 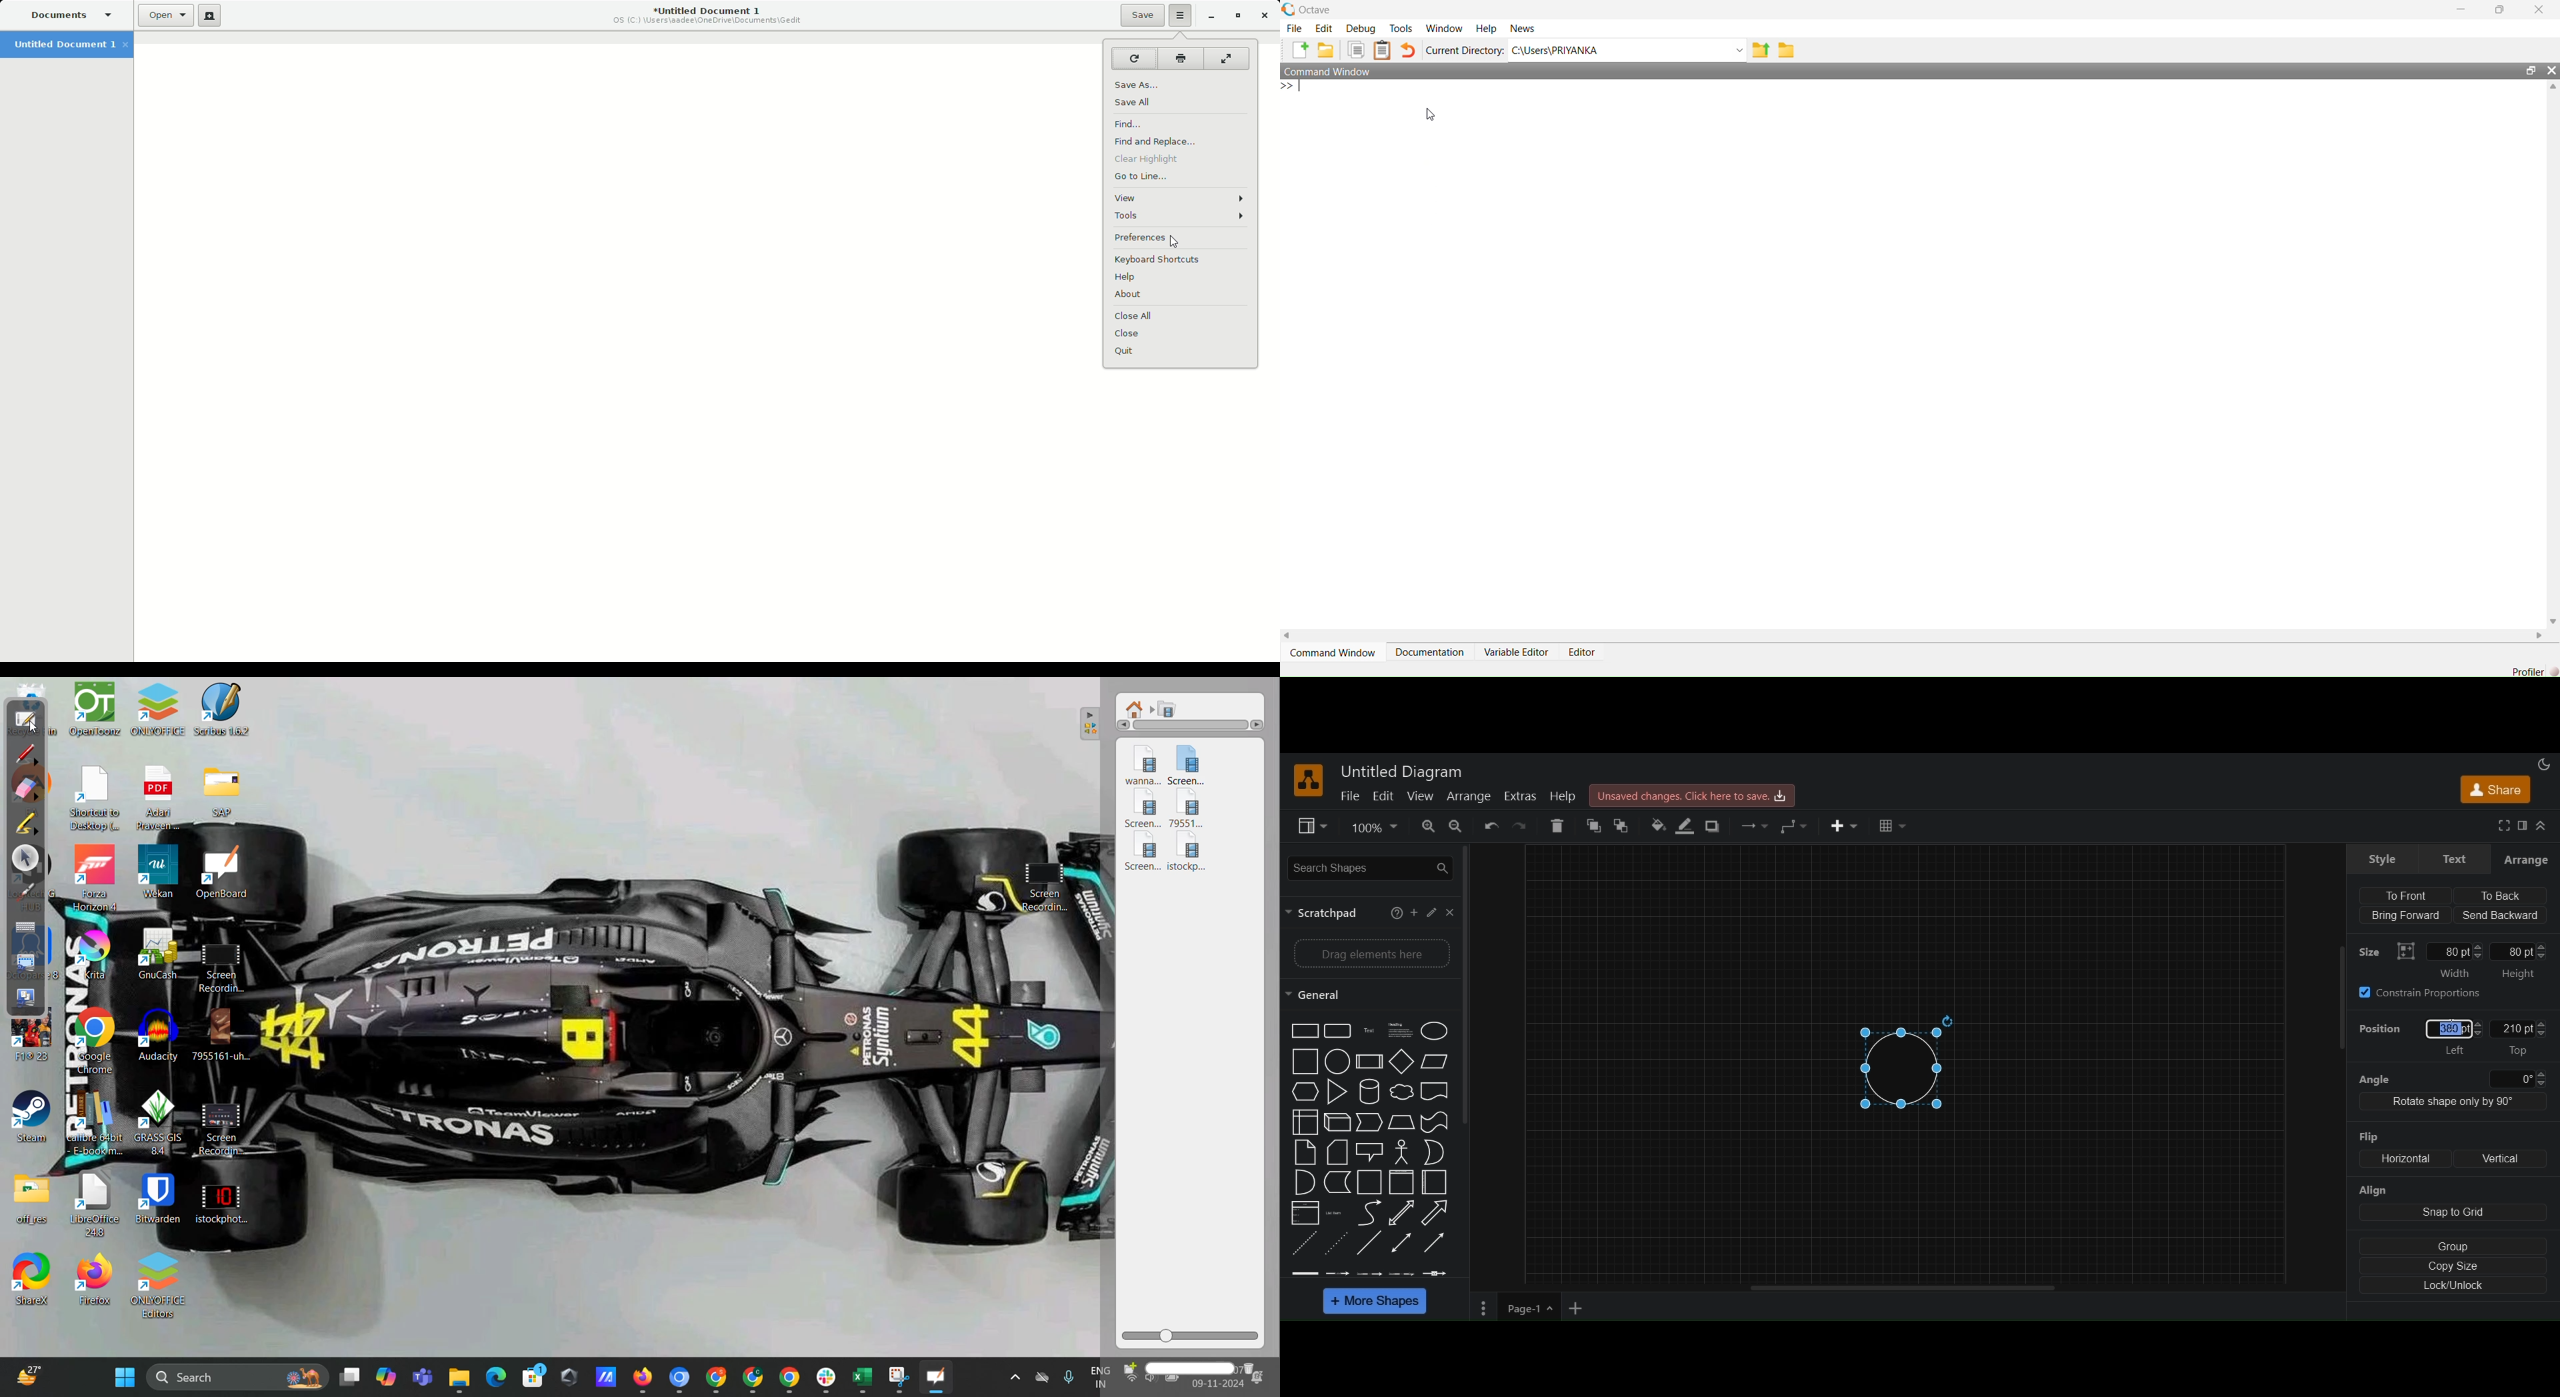 I want to click on arrange, so click(x=1468, y=796).